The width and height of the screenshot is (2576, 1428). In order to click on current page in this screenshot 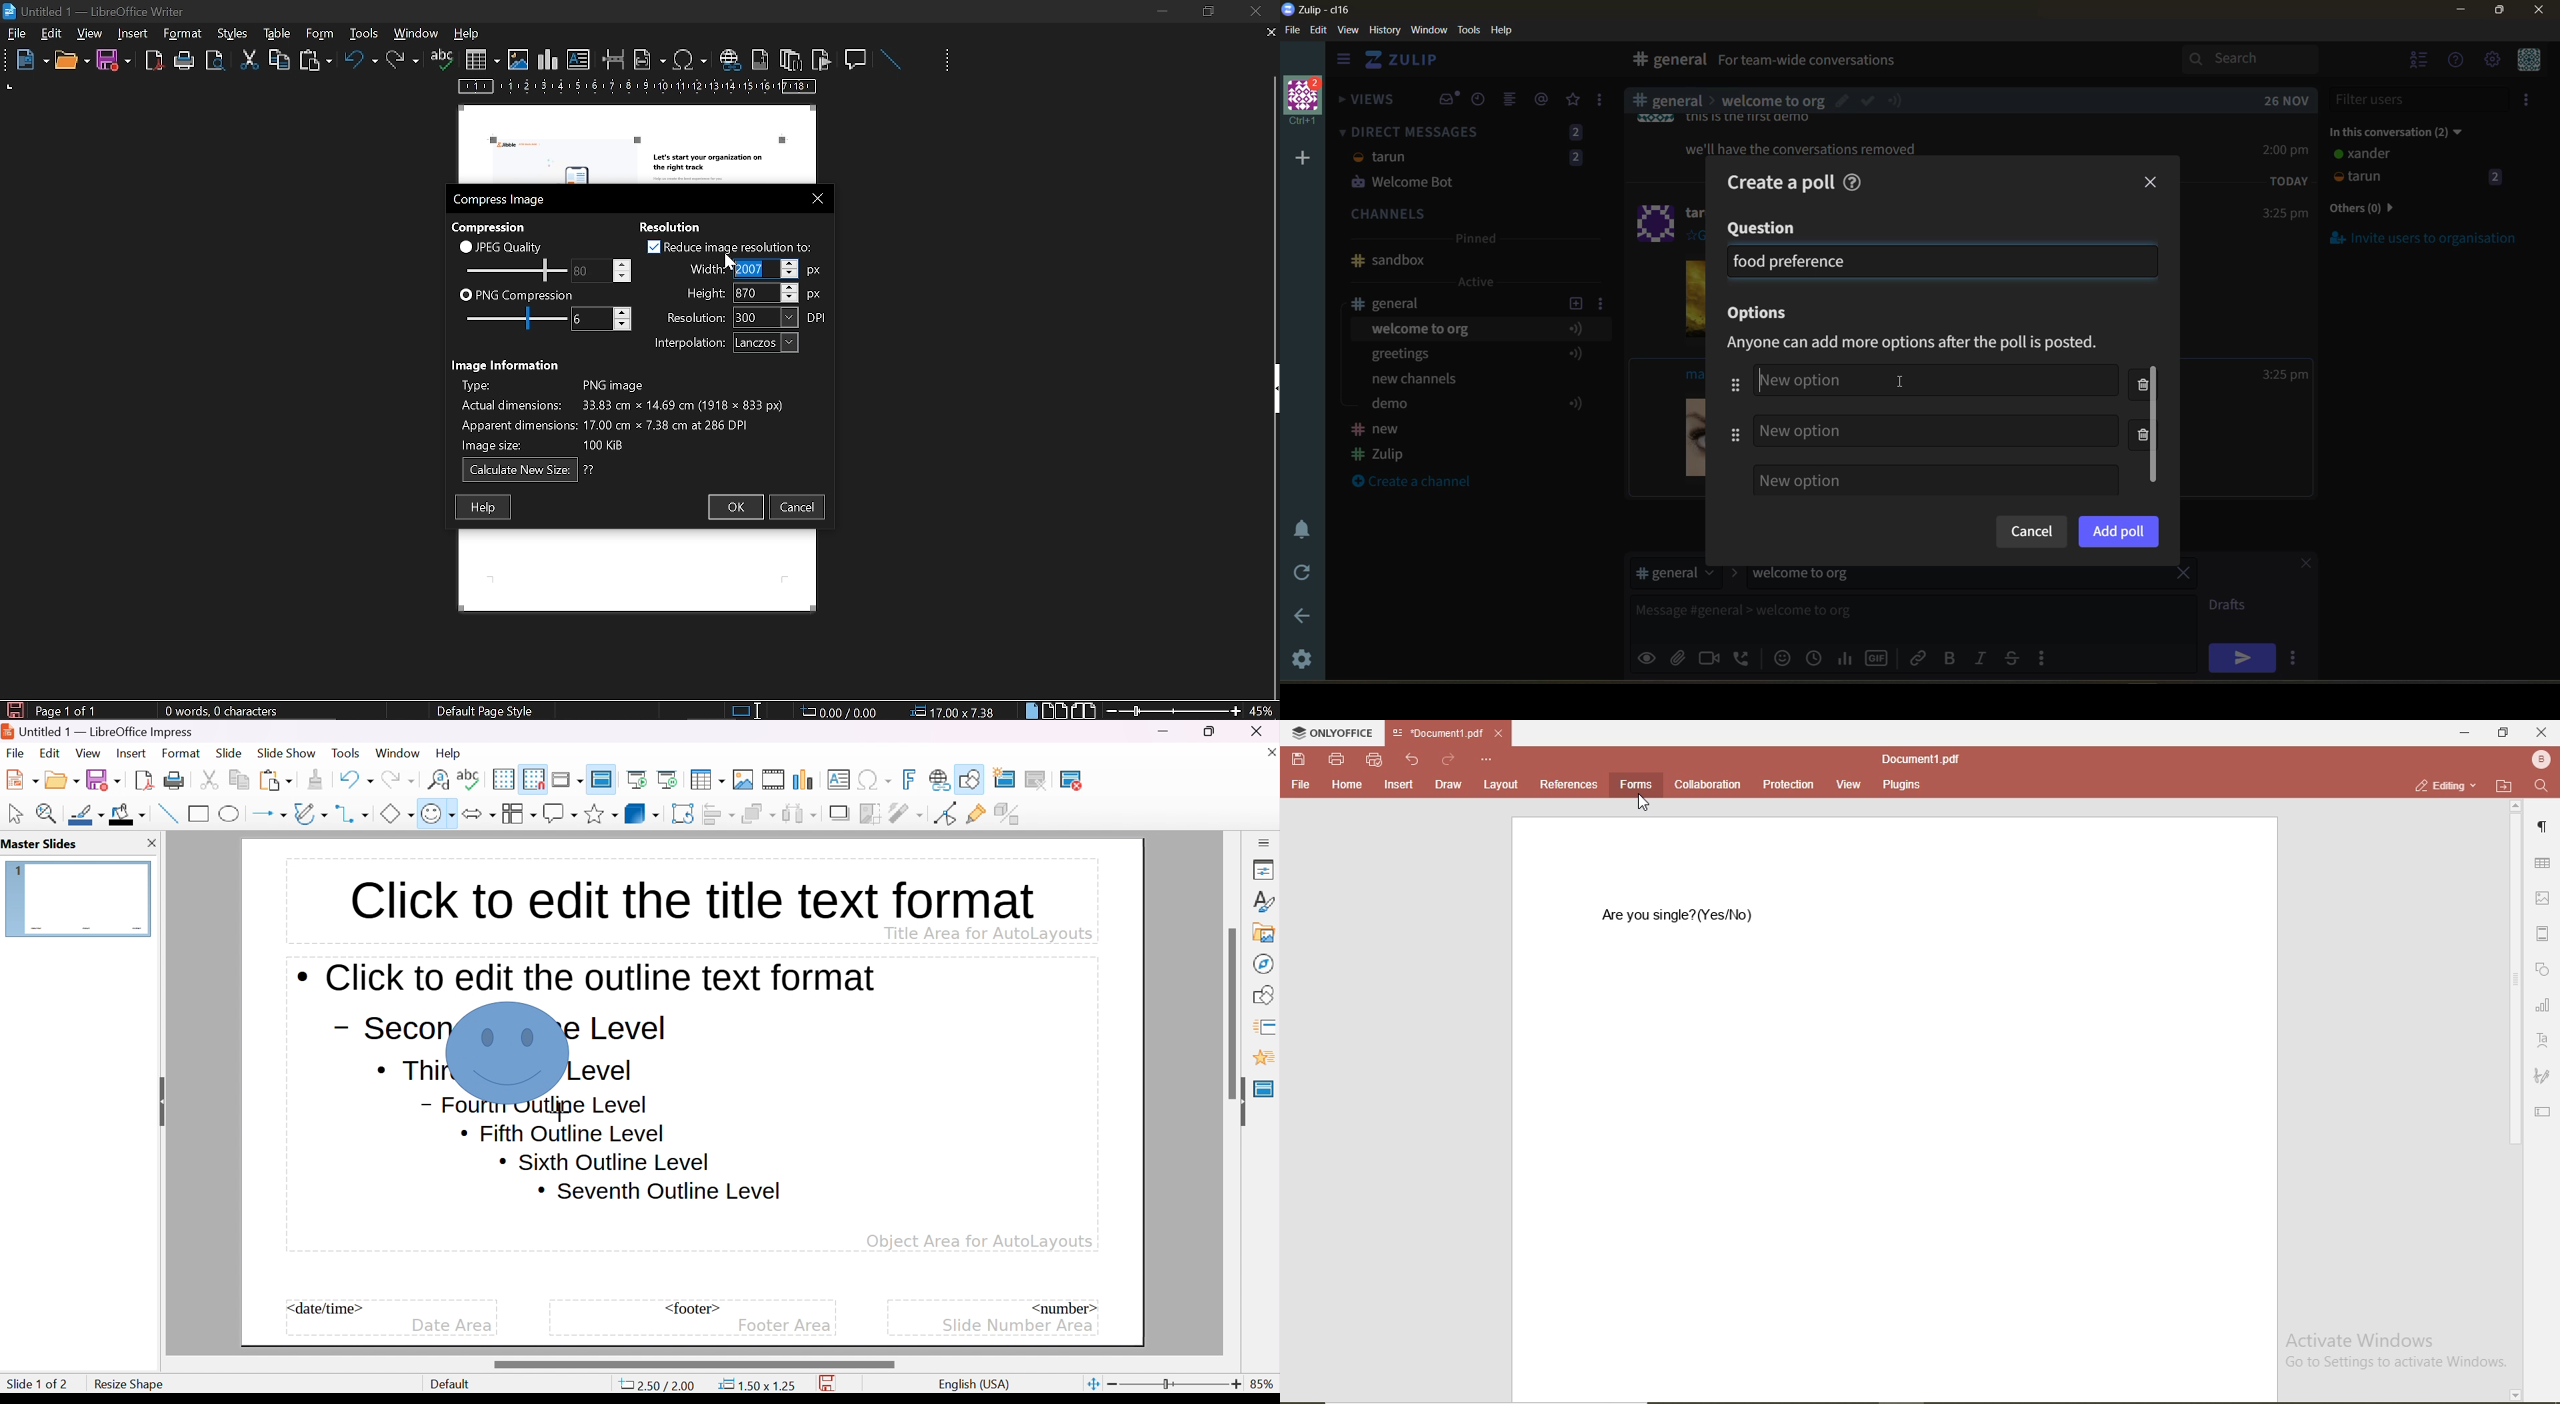, I will do `click(67, 711)`.